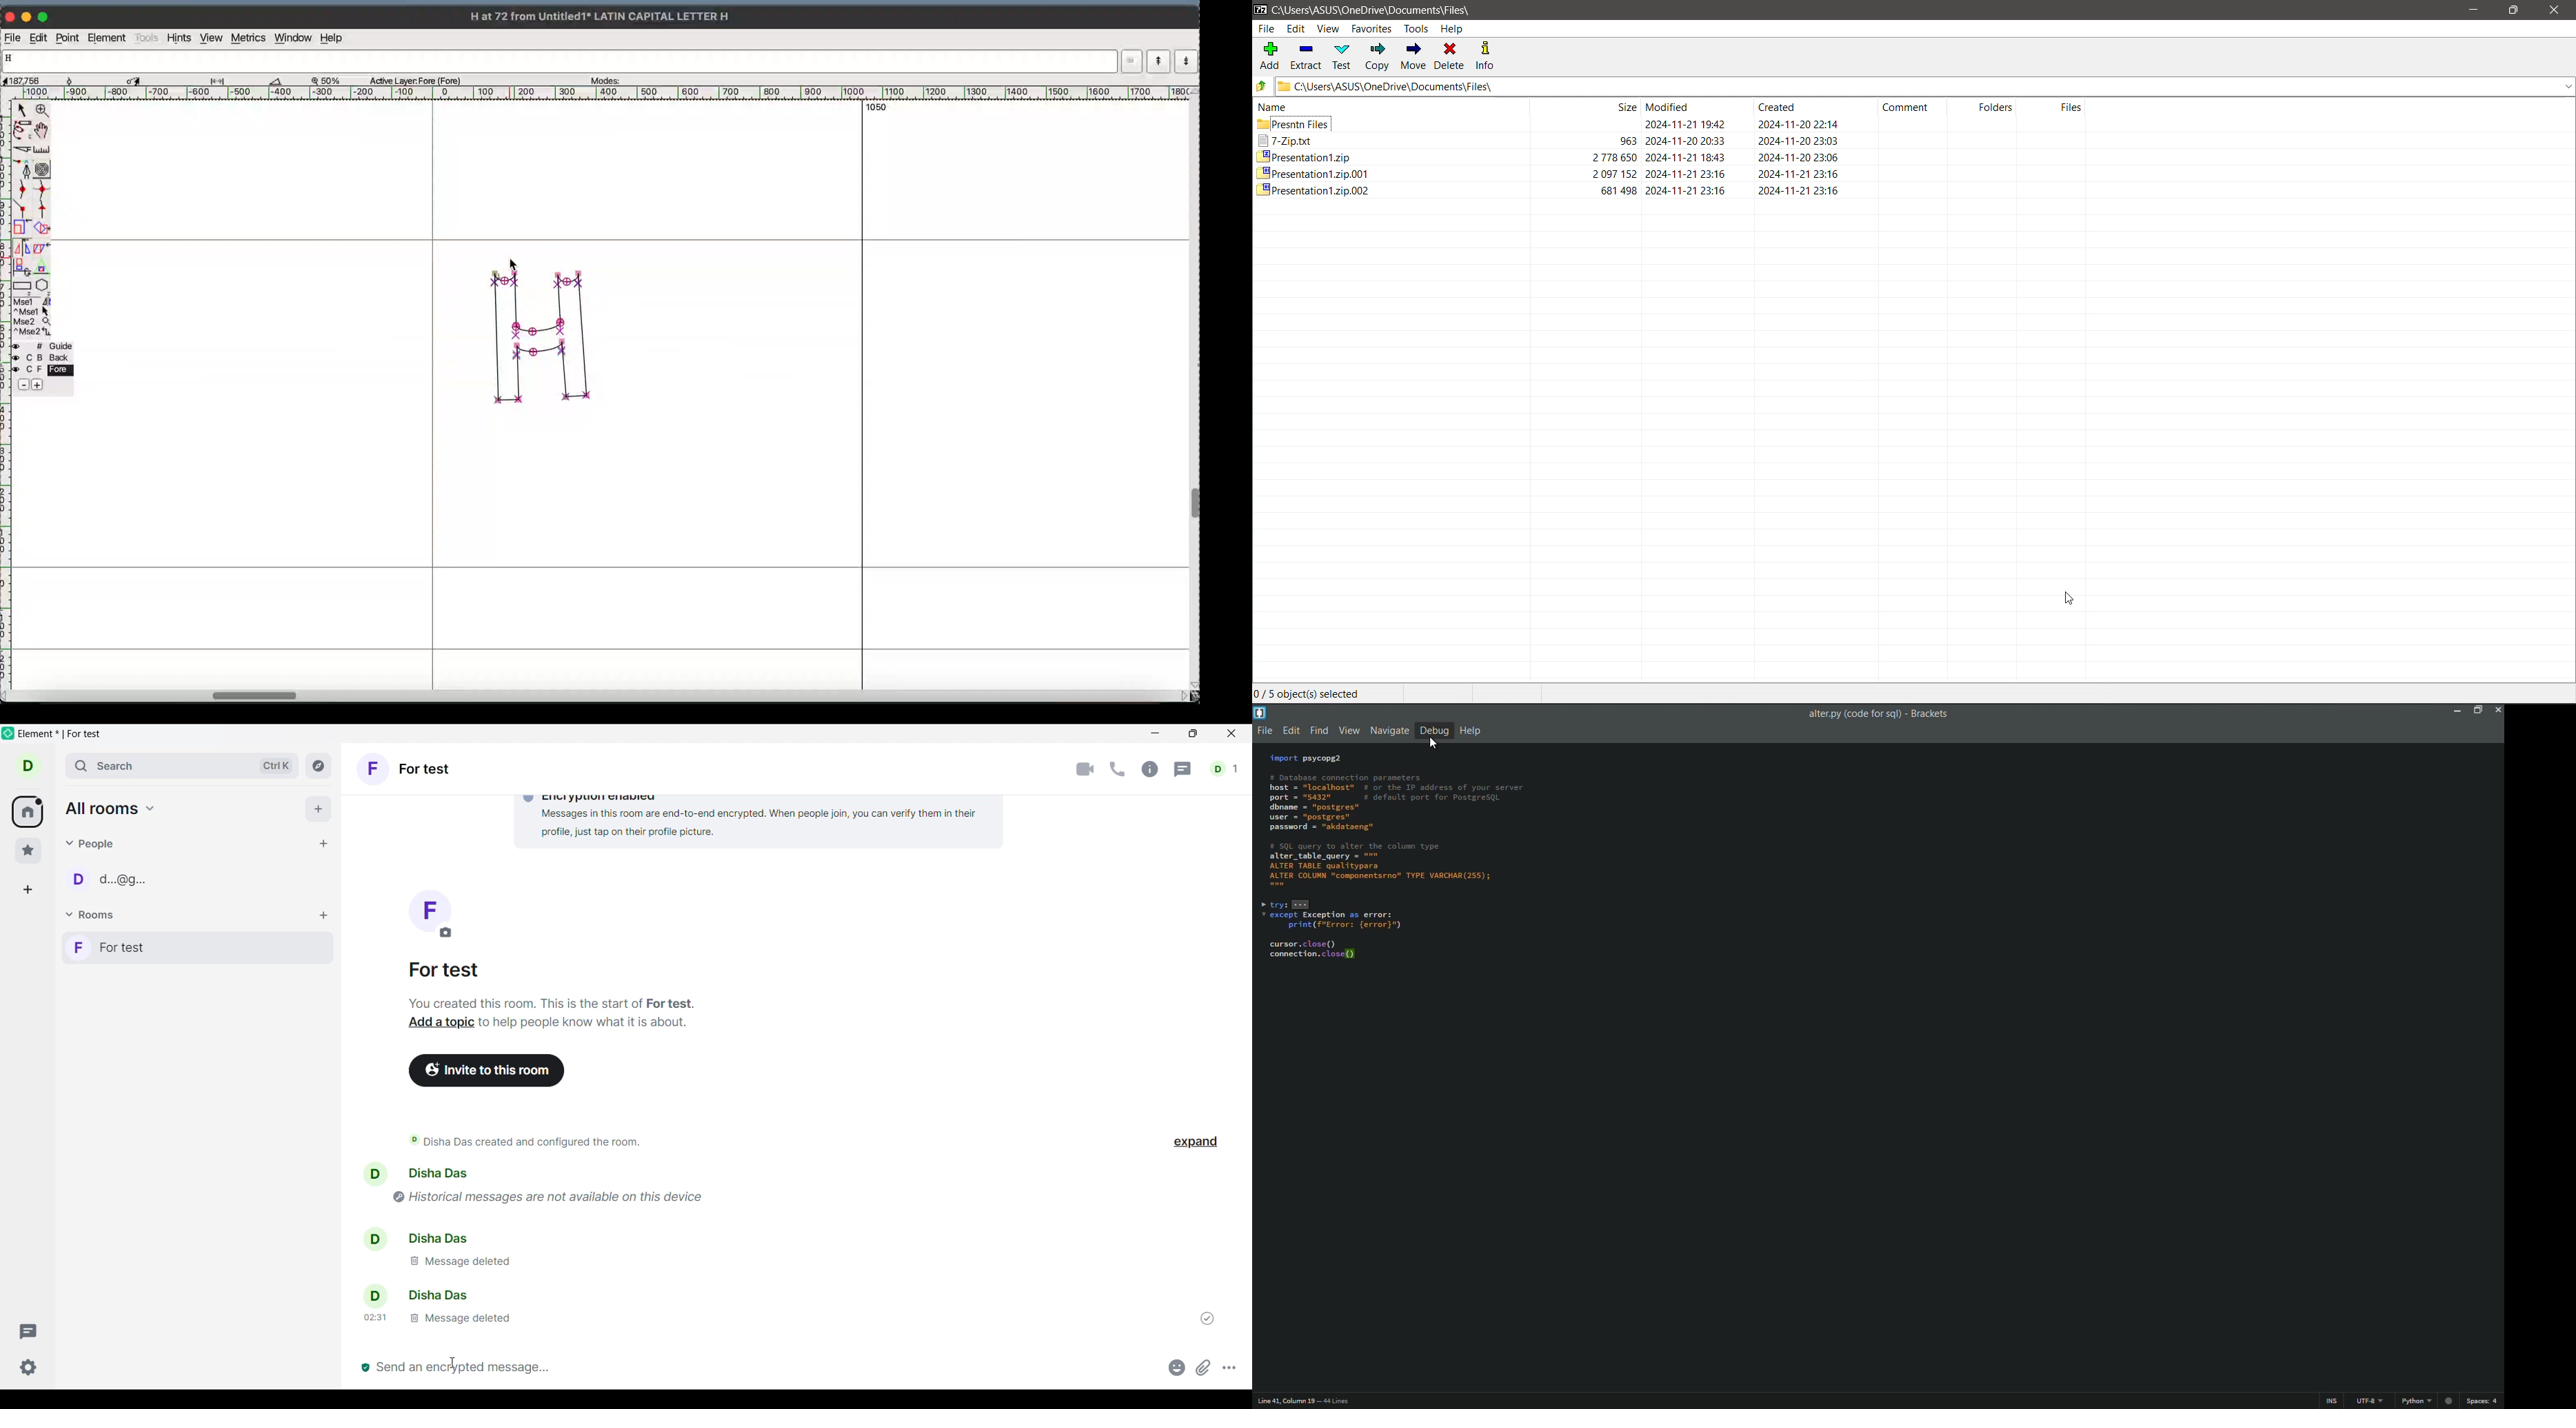  What do you see at coordinates (754, 817) in the screenshot?
I see `Encryption enabled Messages in this room are end-to-end encrypted. When people join, you can verify them in their profile, just tap on their profile picture.` at bounding box center [754, 817].